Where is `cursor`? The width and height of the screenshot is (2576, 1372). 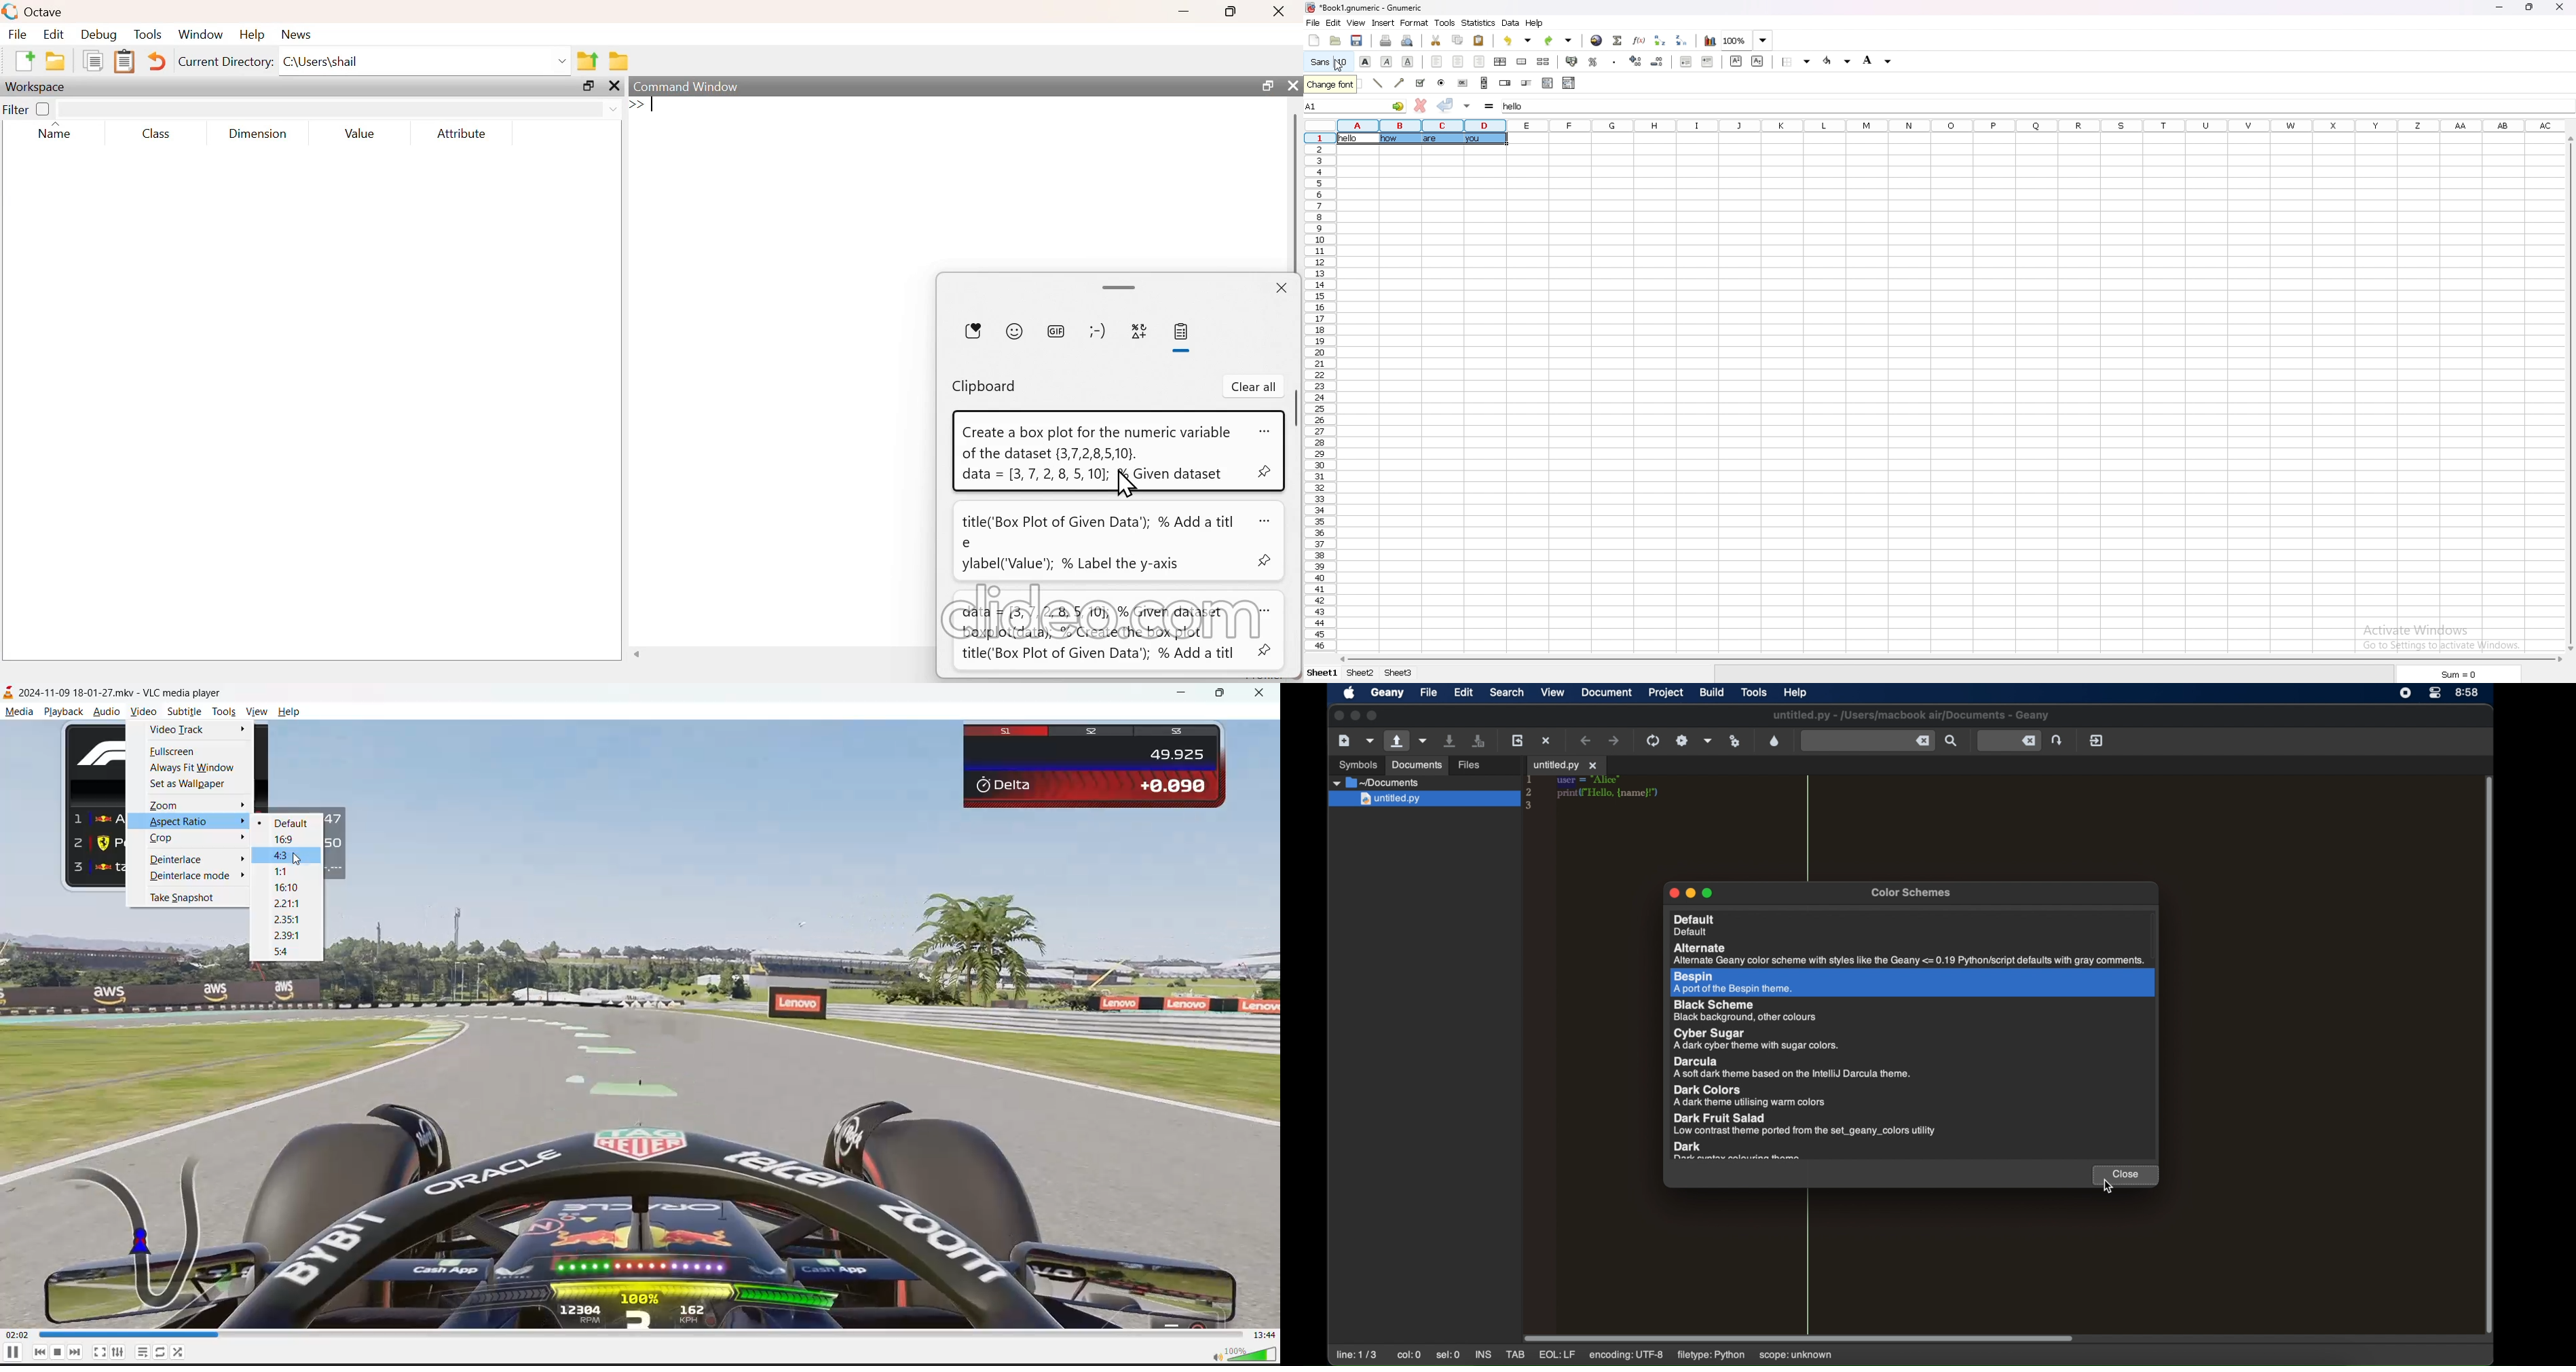
cursor is located at coordinates (1130, 485).